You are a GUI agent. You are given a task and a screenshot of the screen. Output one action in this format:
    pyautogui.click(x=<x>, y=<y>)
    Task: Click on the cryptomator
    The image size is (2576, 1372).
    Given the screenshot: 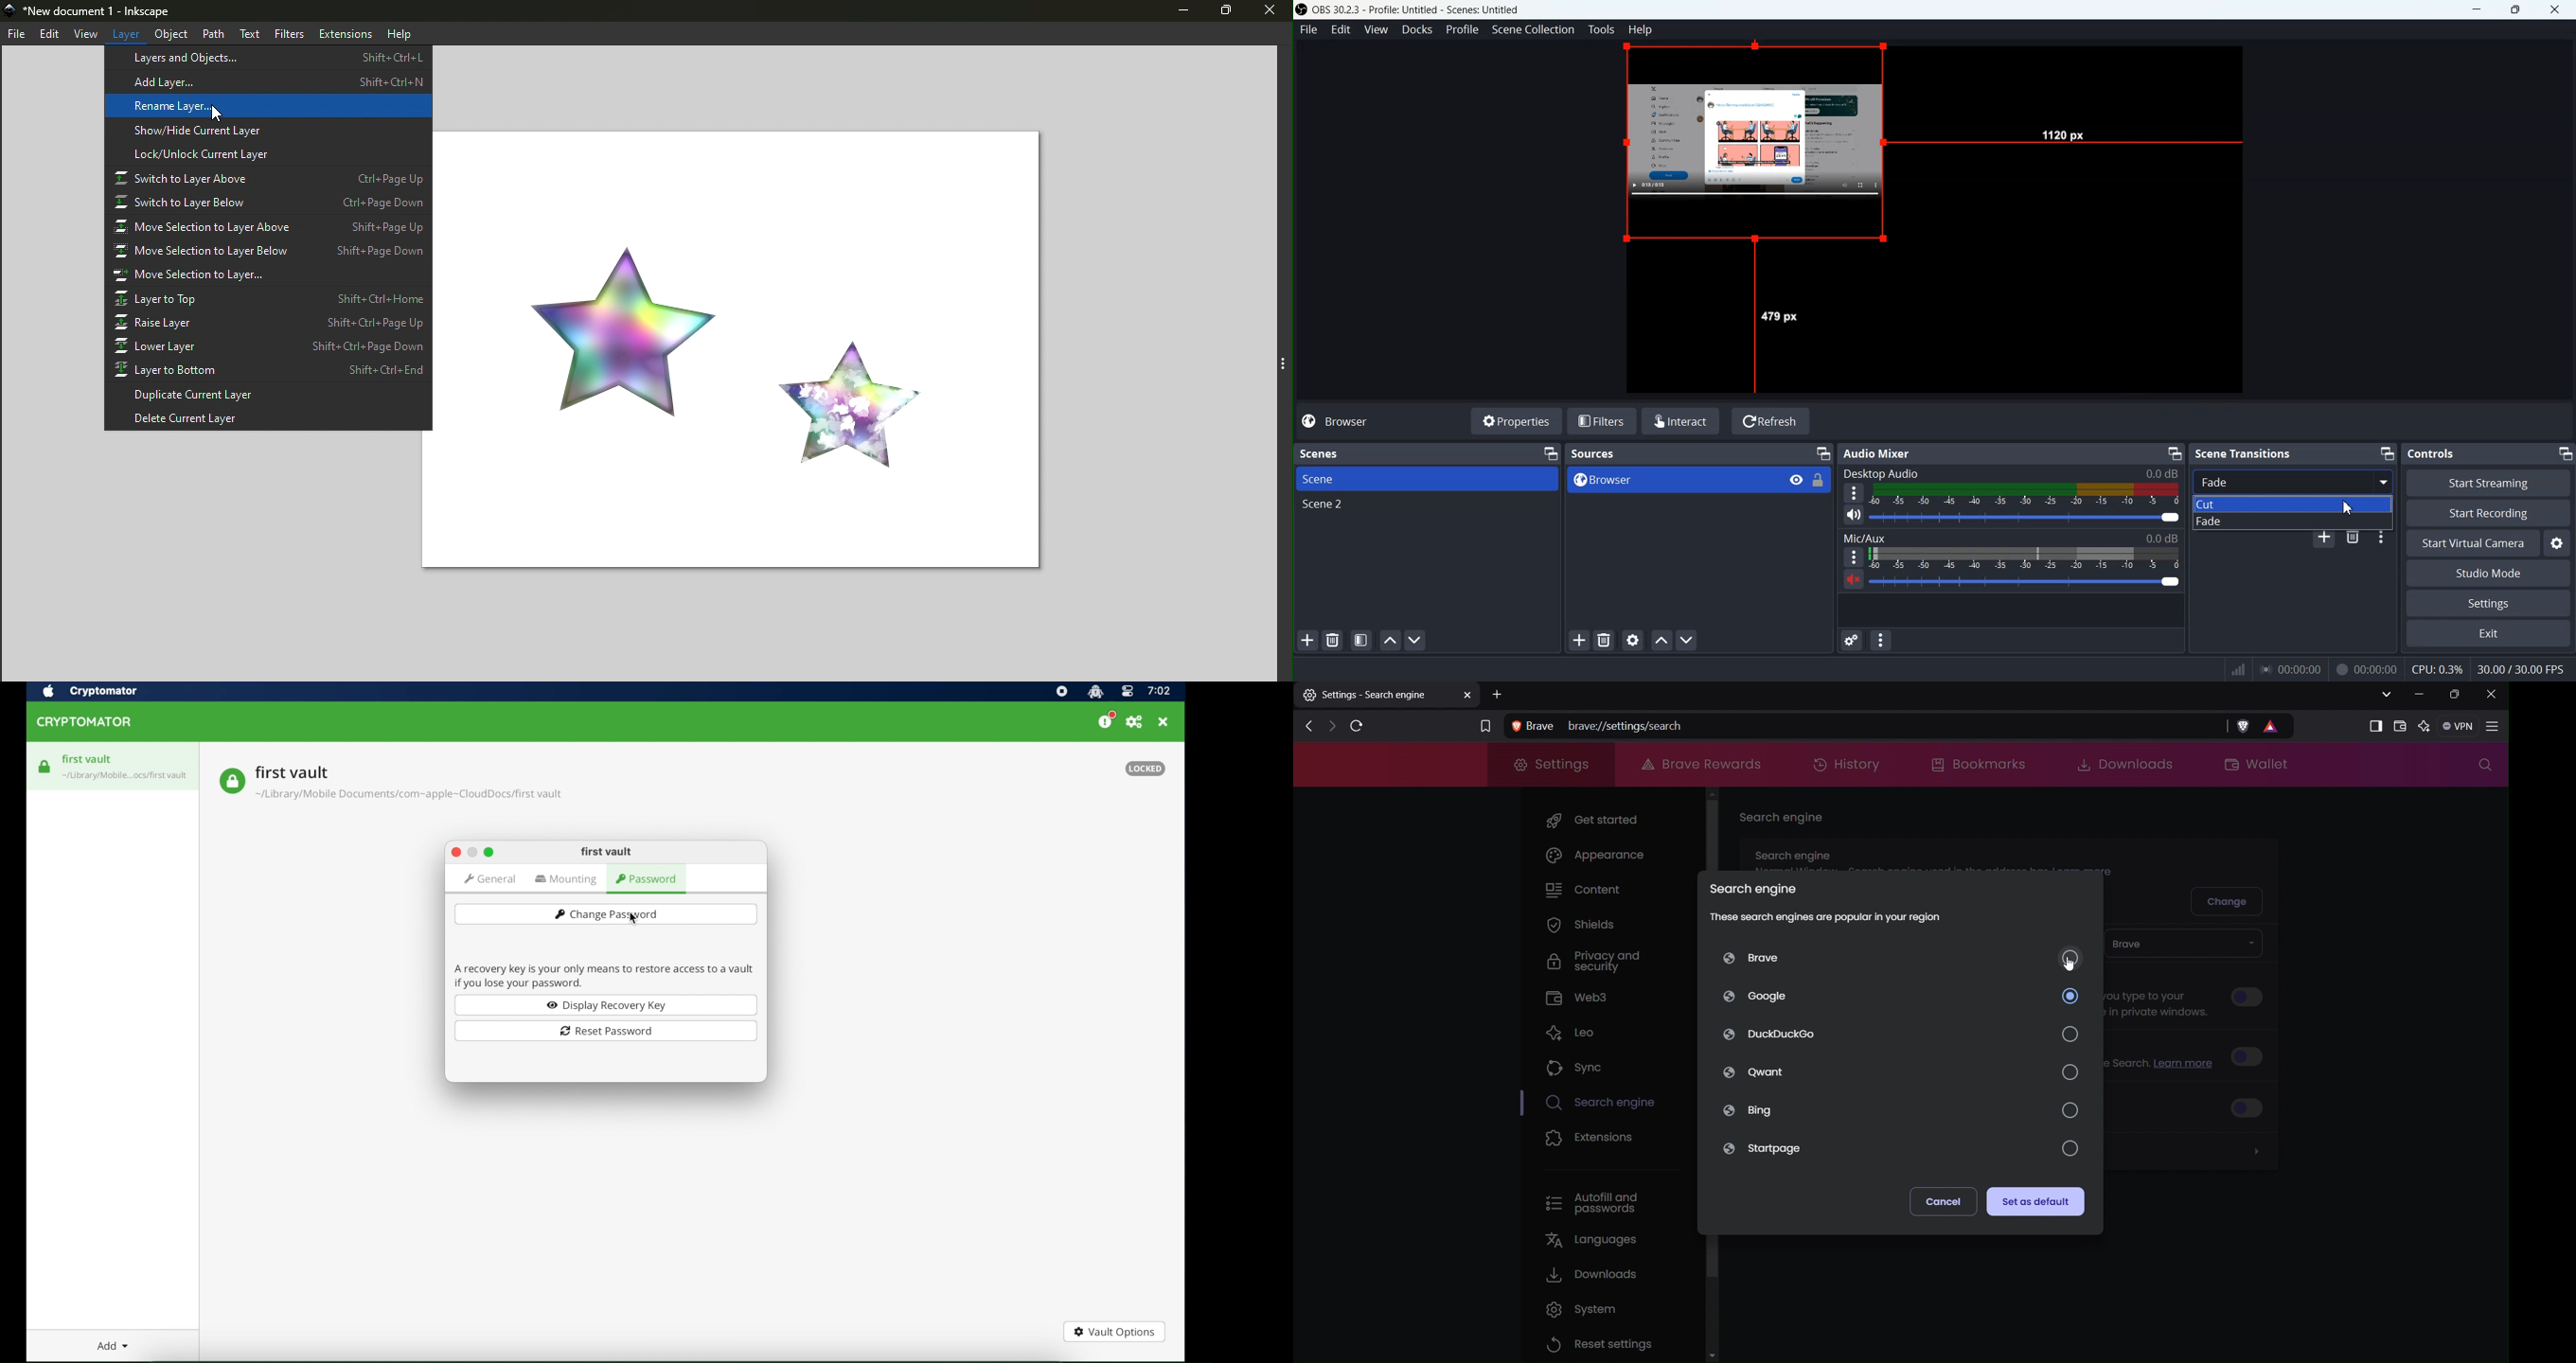 What is the action you would take?
    pyautogui.click(x=85, y=723)
    